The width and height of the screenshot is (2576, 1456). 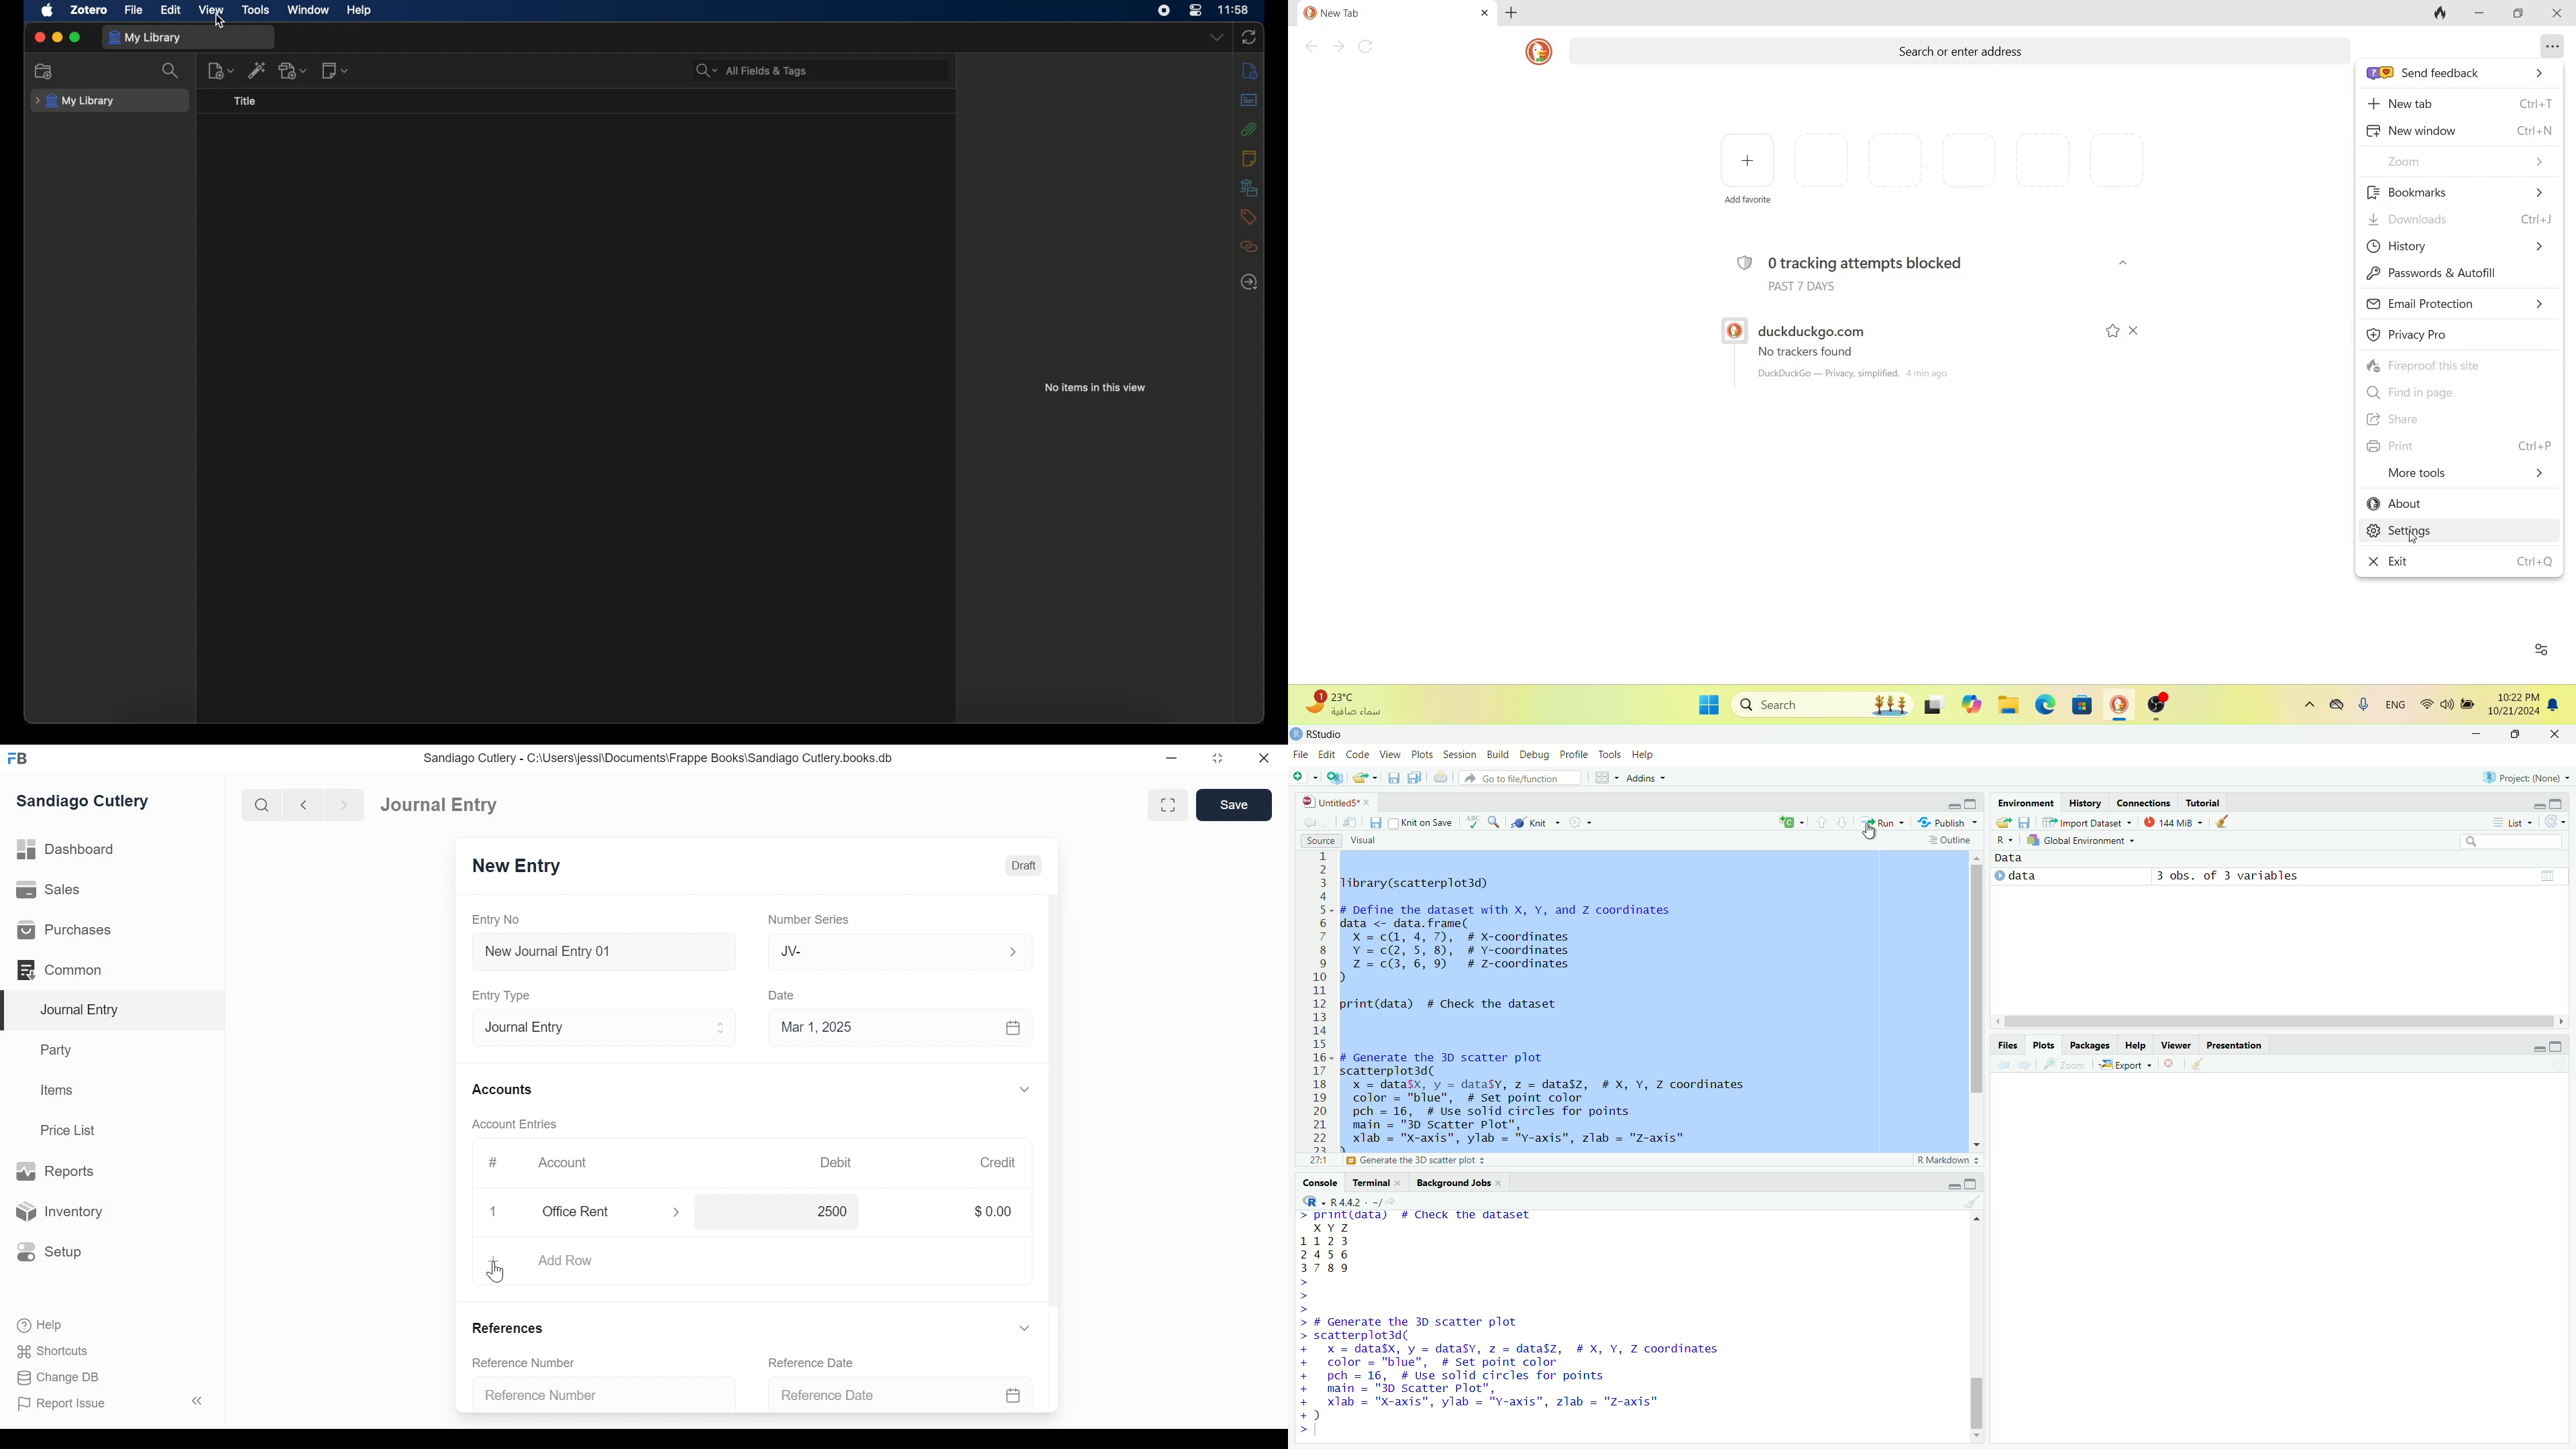 I want to click on source, so click(x=1313, y=842).